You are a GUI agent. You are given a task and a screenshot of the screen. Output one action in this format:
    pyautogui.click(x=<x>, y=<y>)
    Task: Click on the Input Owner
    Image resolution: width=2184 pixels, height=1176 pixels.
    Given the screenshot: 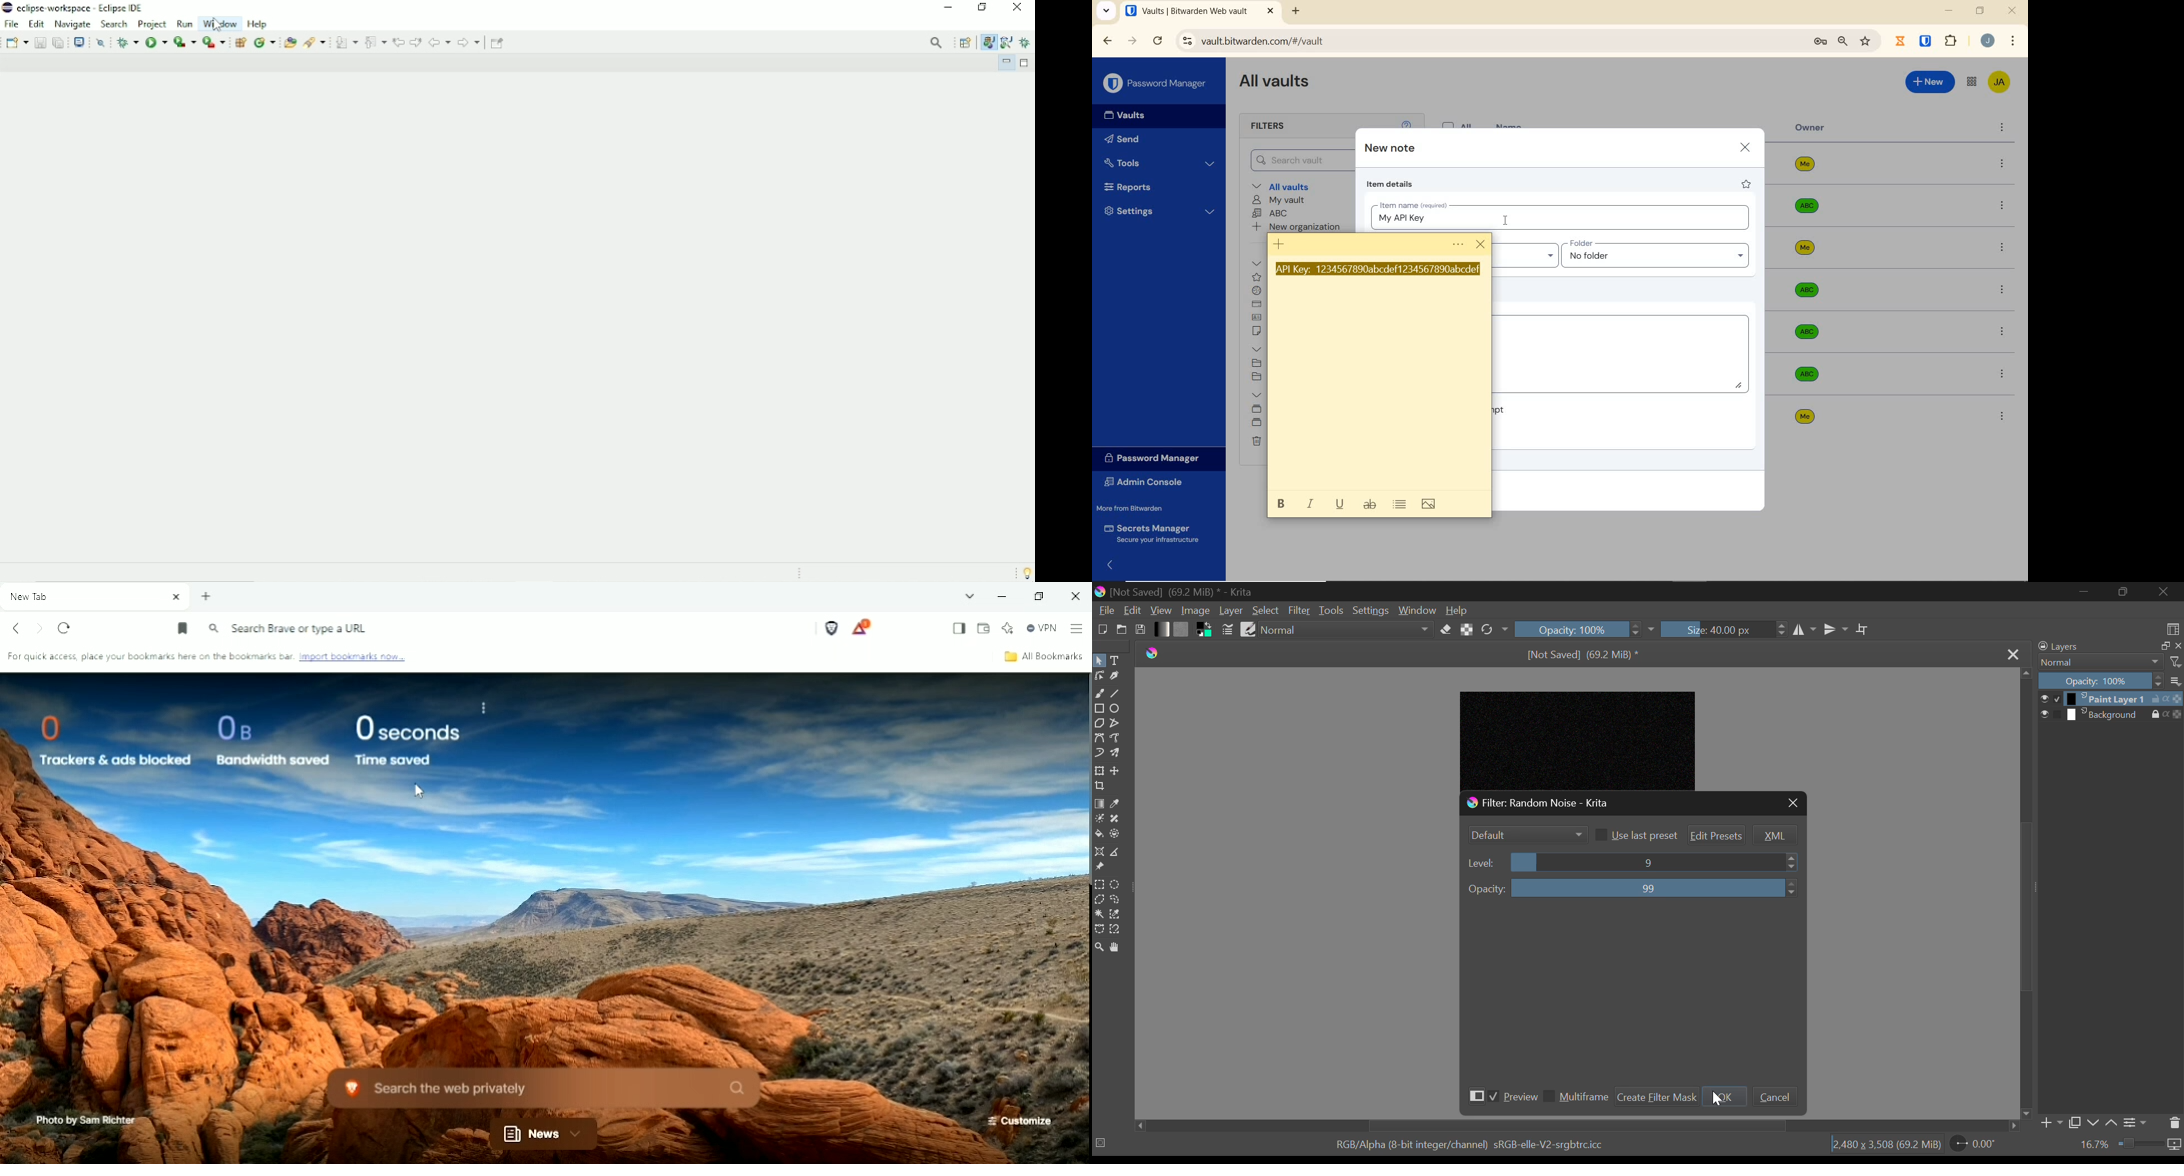 What is the action you would take?
    pyautogui.click(x=1526, y=253)
    